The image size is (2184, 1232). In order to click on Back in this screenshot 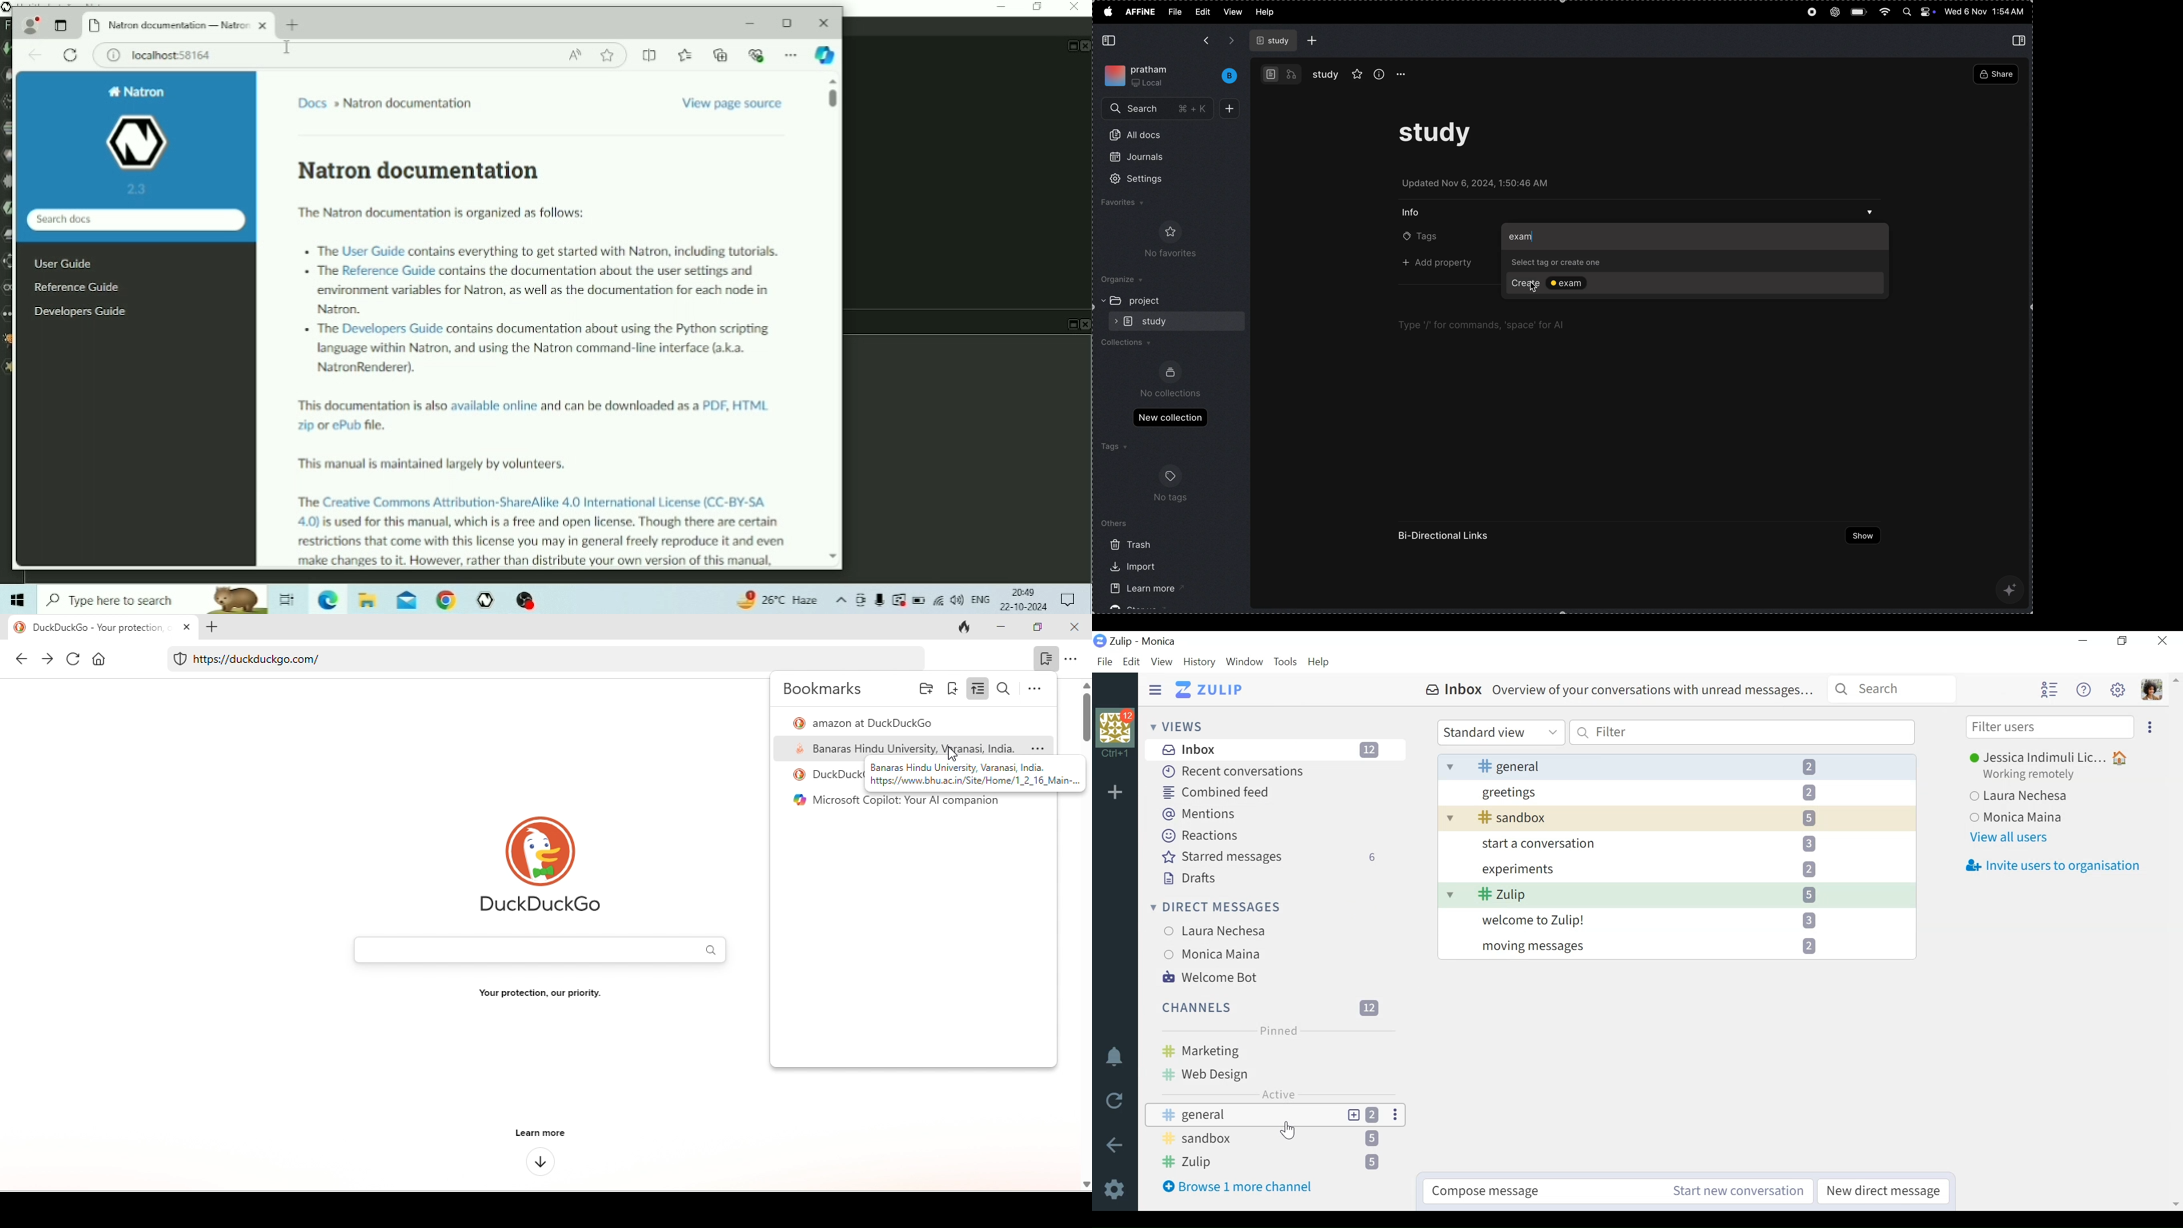, I will do `click(1114, 1146)`.